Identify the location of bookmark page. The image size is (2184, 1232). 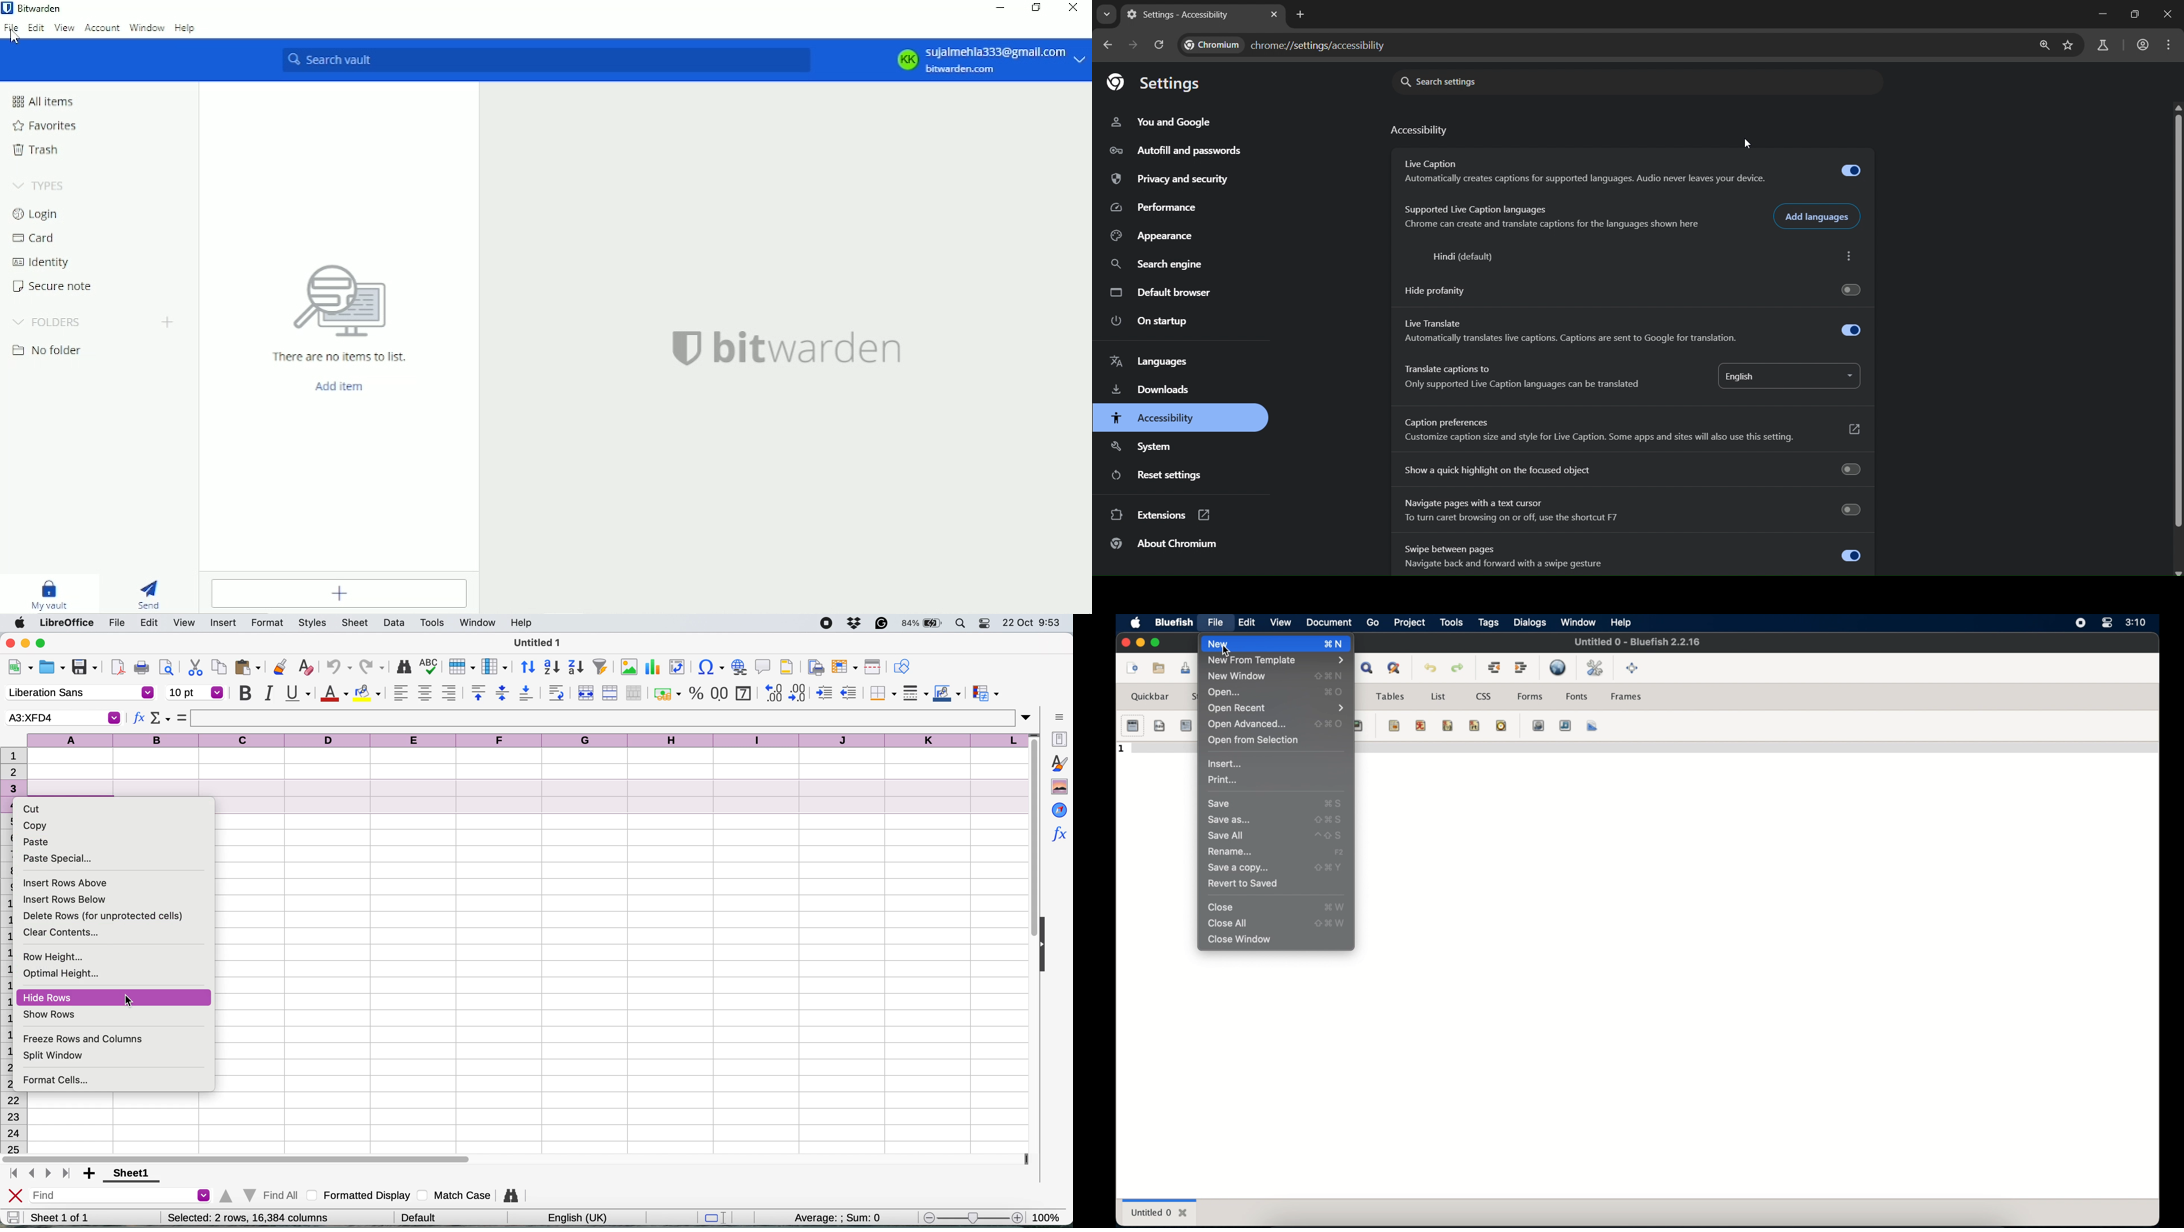
(2069, 44).